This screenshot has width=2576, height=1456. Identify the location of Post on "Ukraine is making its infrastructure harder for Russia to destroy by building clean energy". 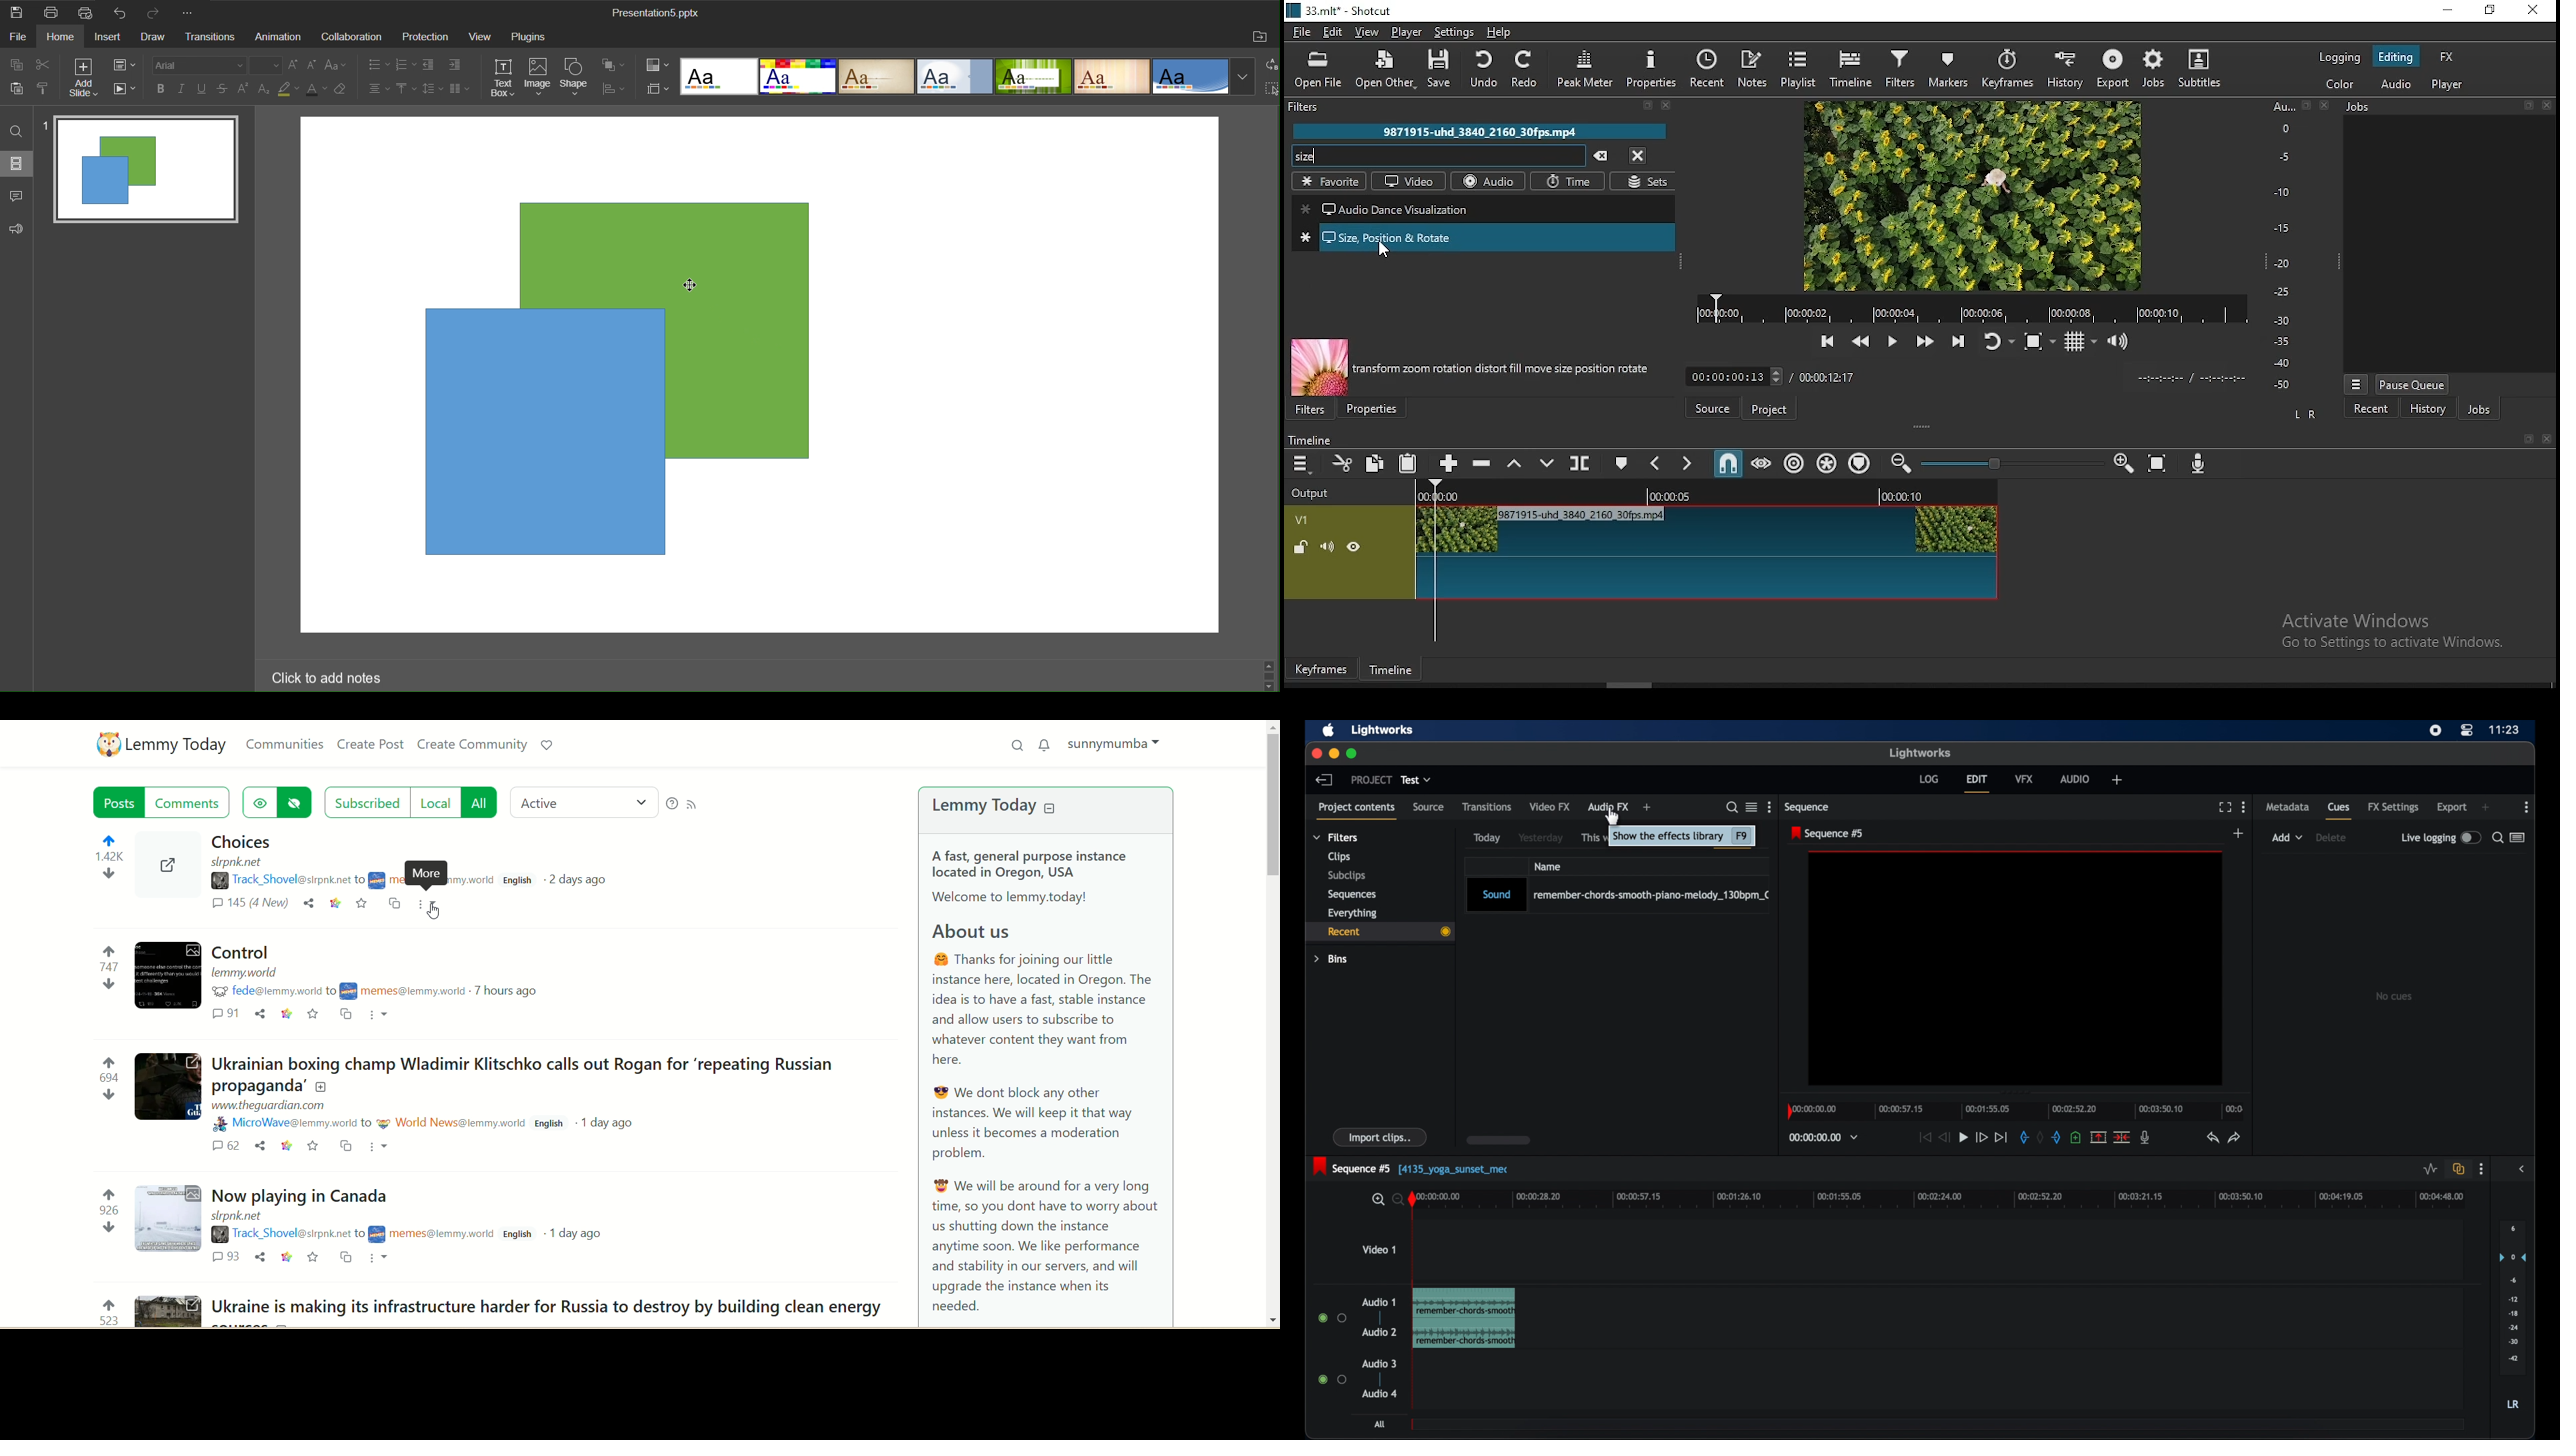
(547, 1308).